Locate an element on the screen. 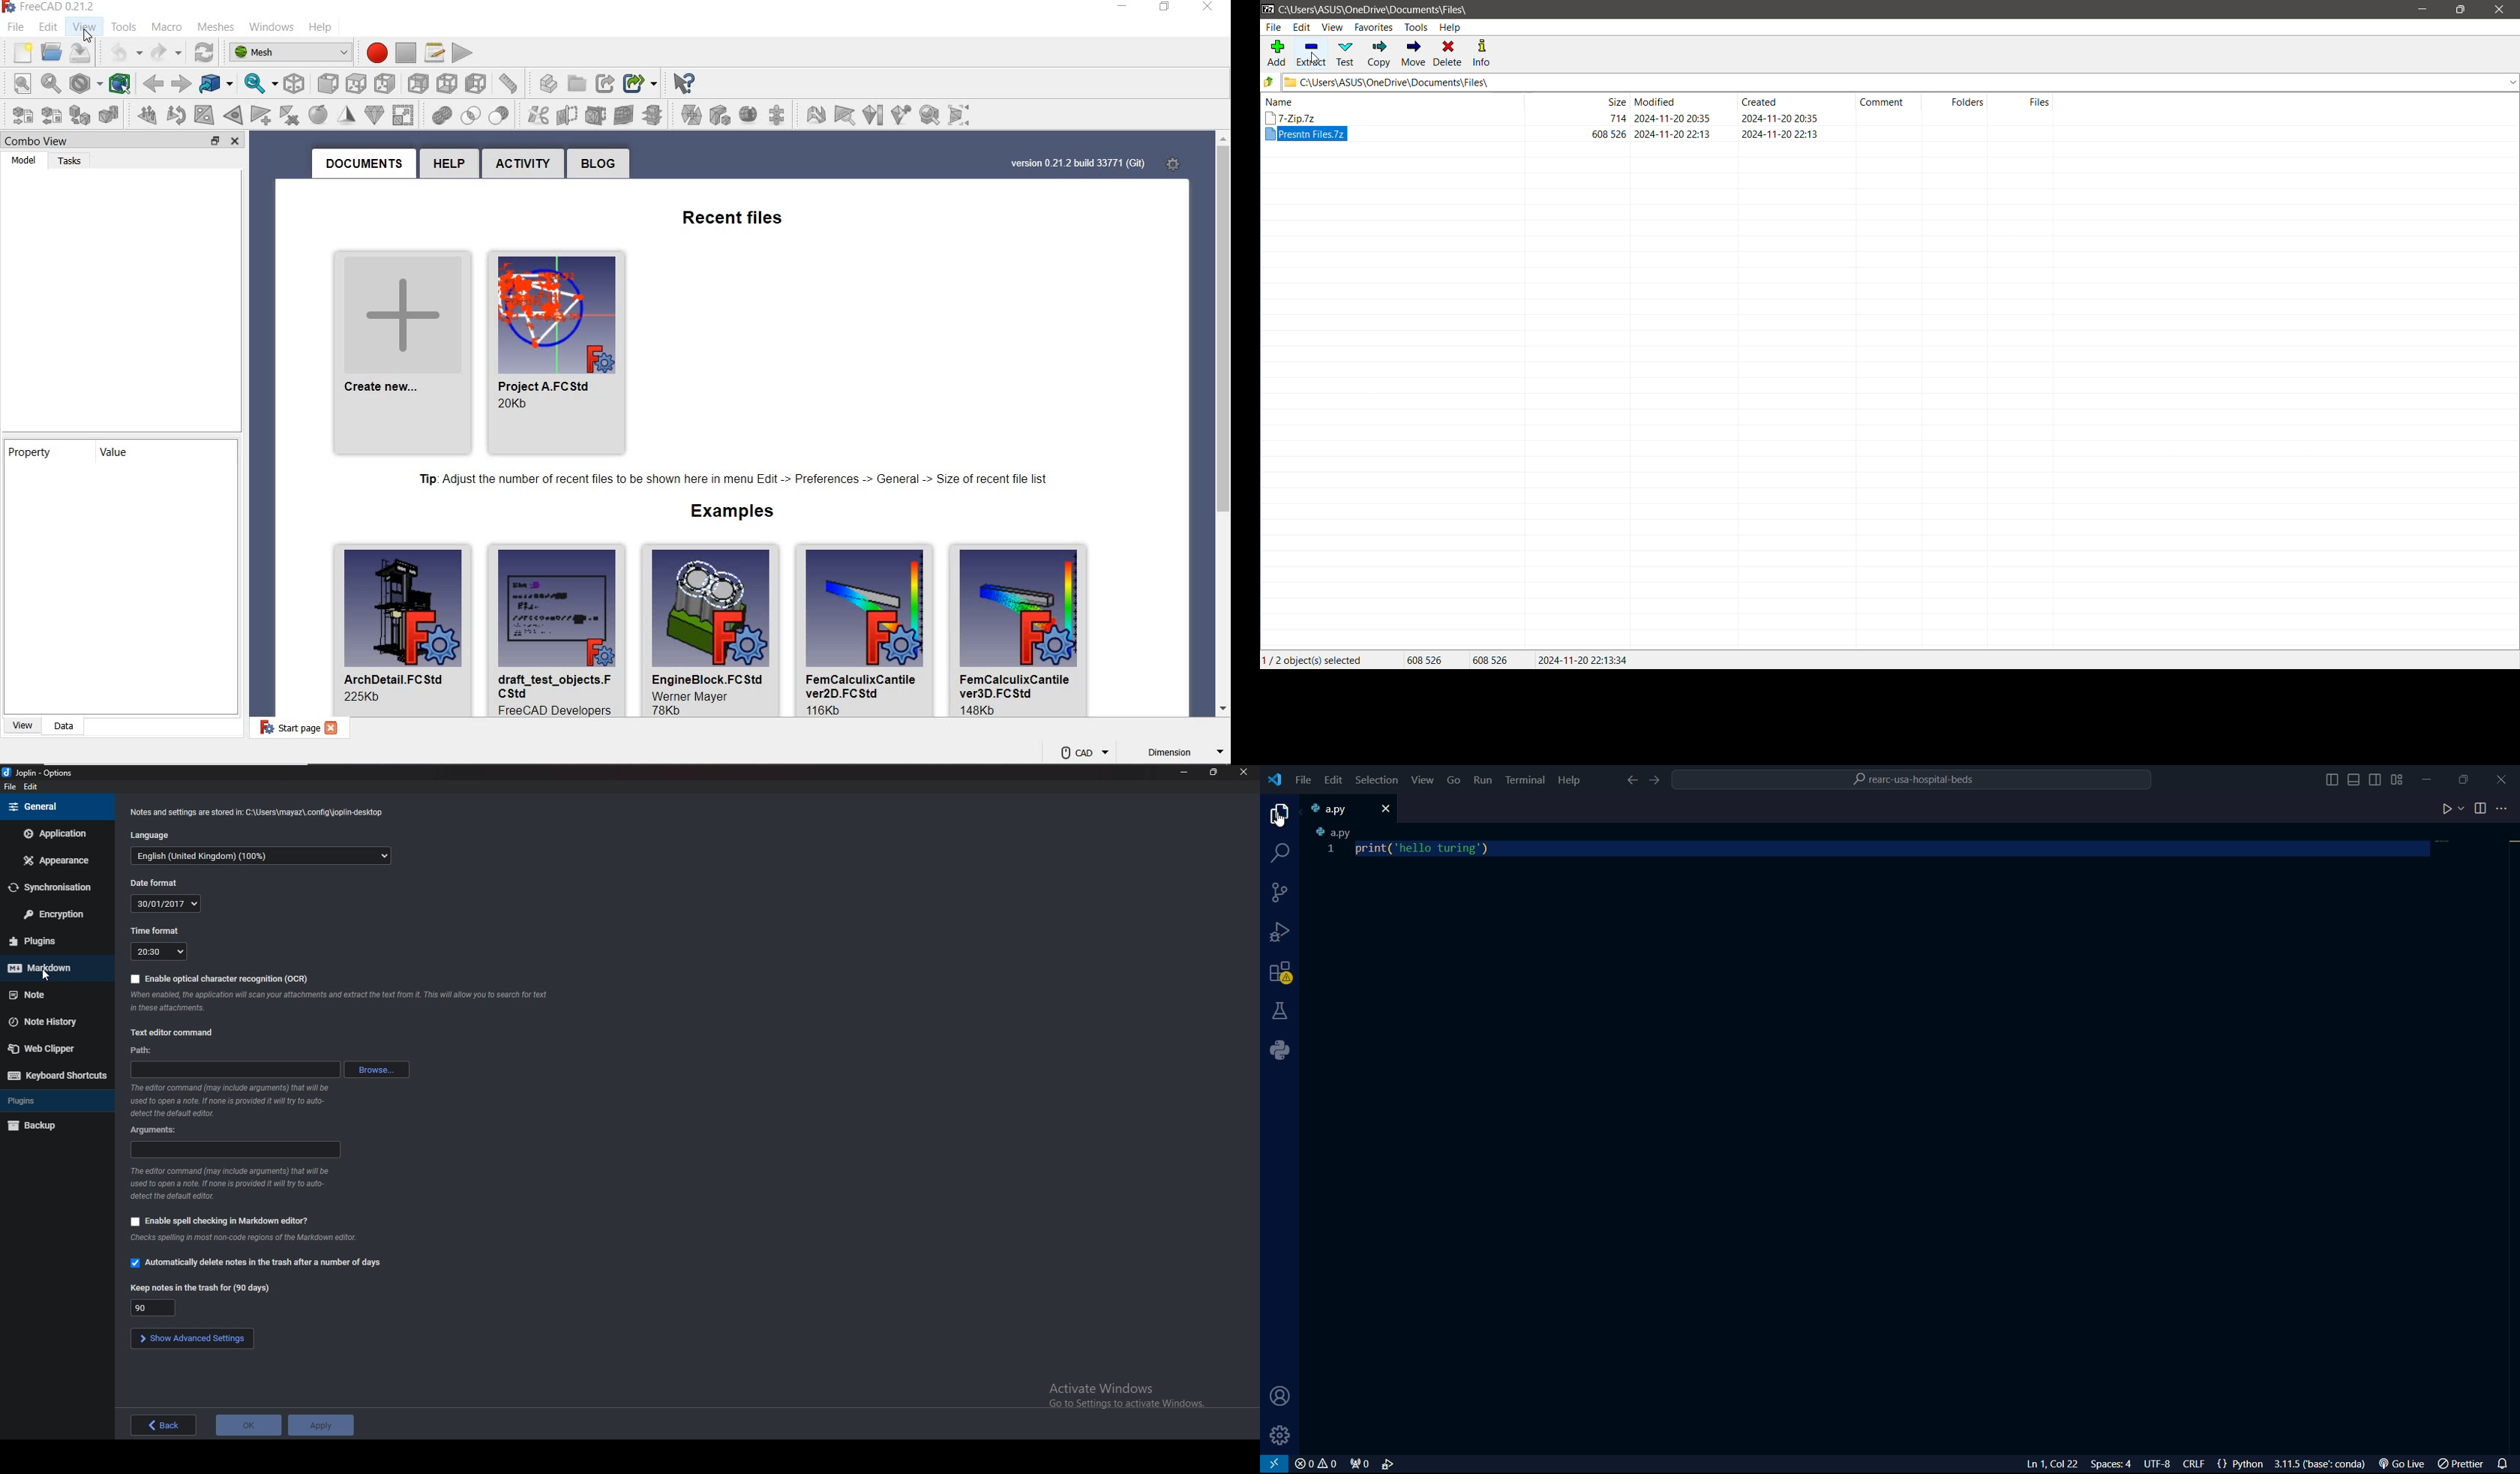  resize is located at coordinates (1214, 772).